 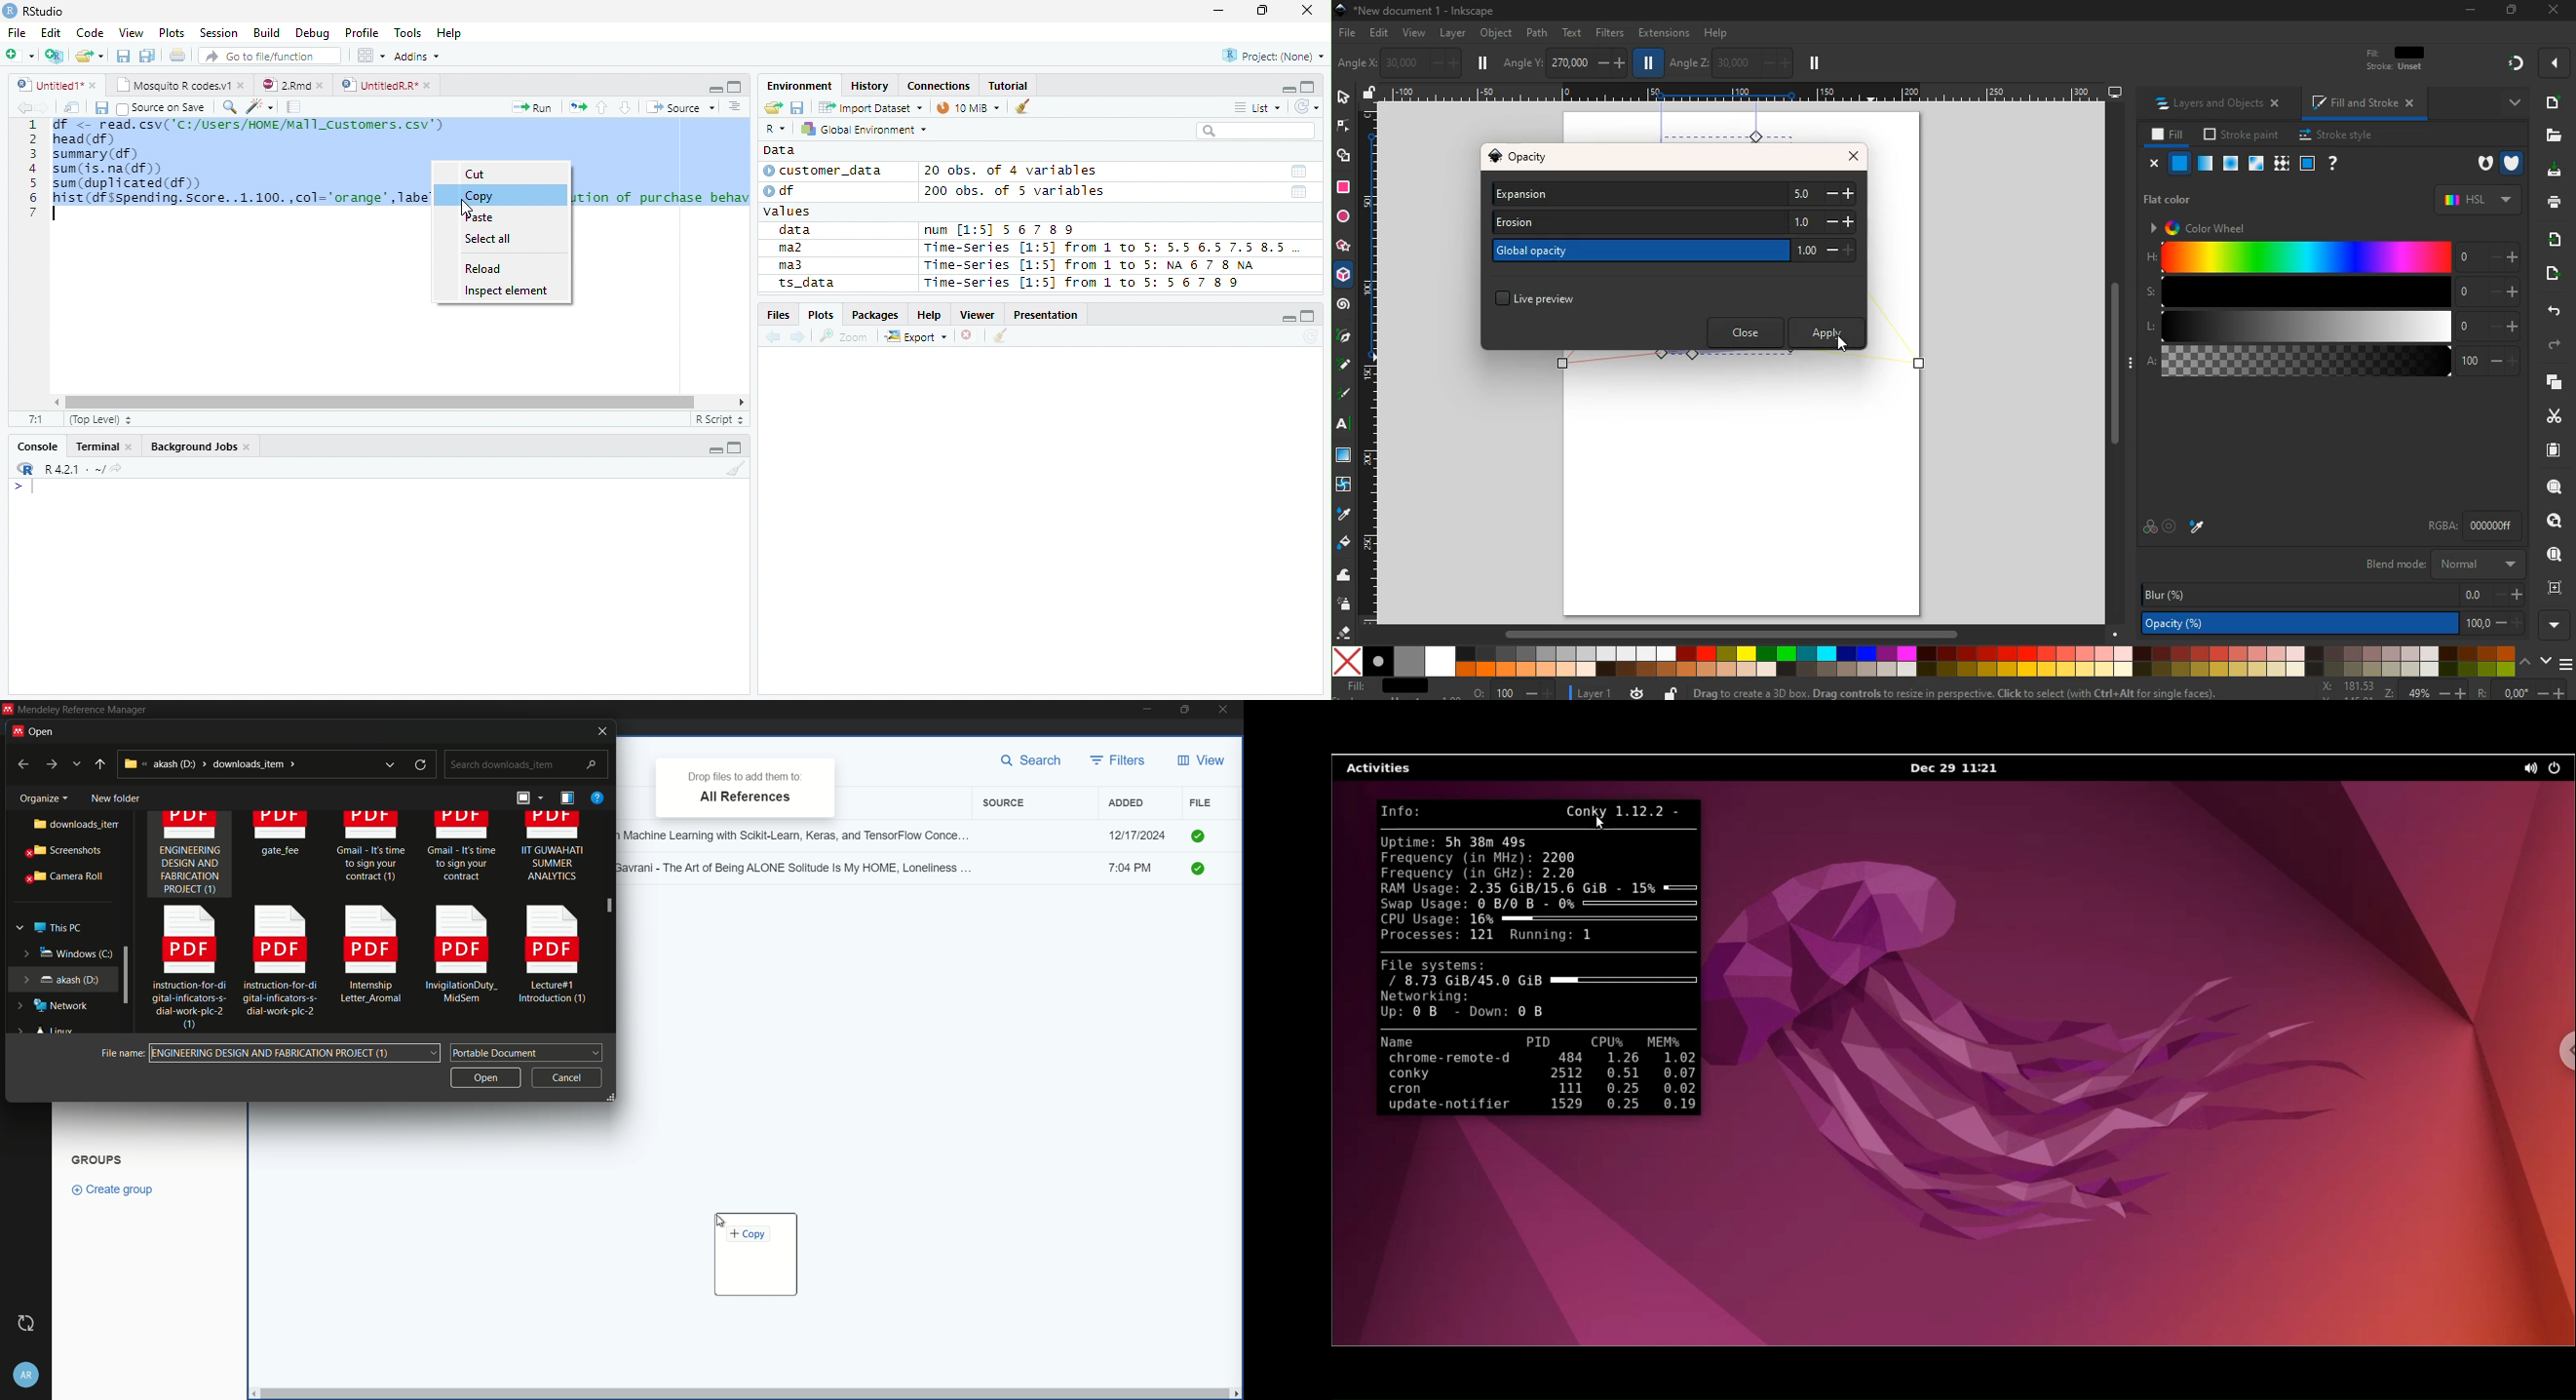 What do you see at coordinates (1310, 316) in the screenshot?
I see `Maximize` at bounding box center [1310, 316].